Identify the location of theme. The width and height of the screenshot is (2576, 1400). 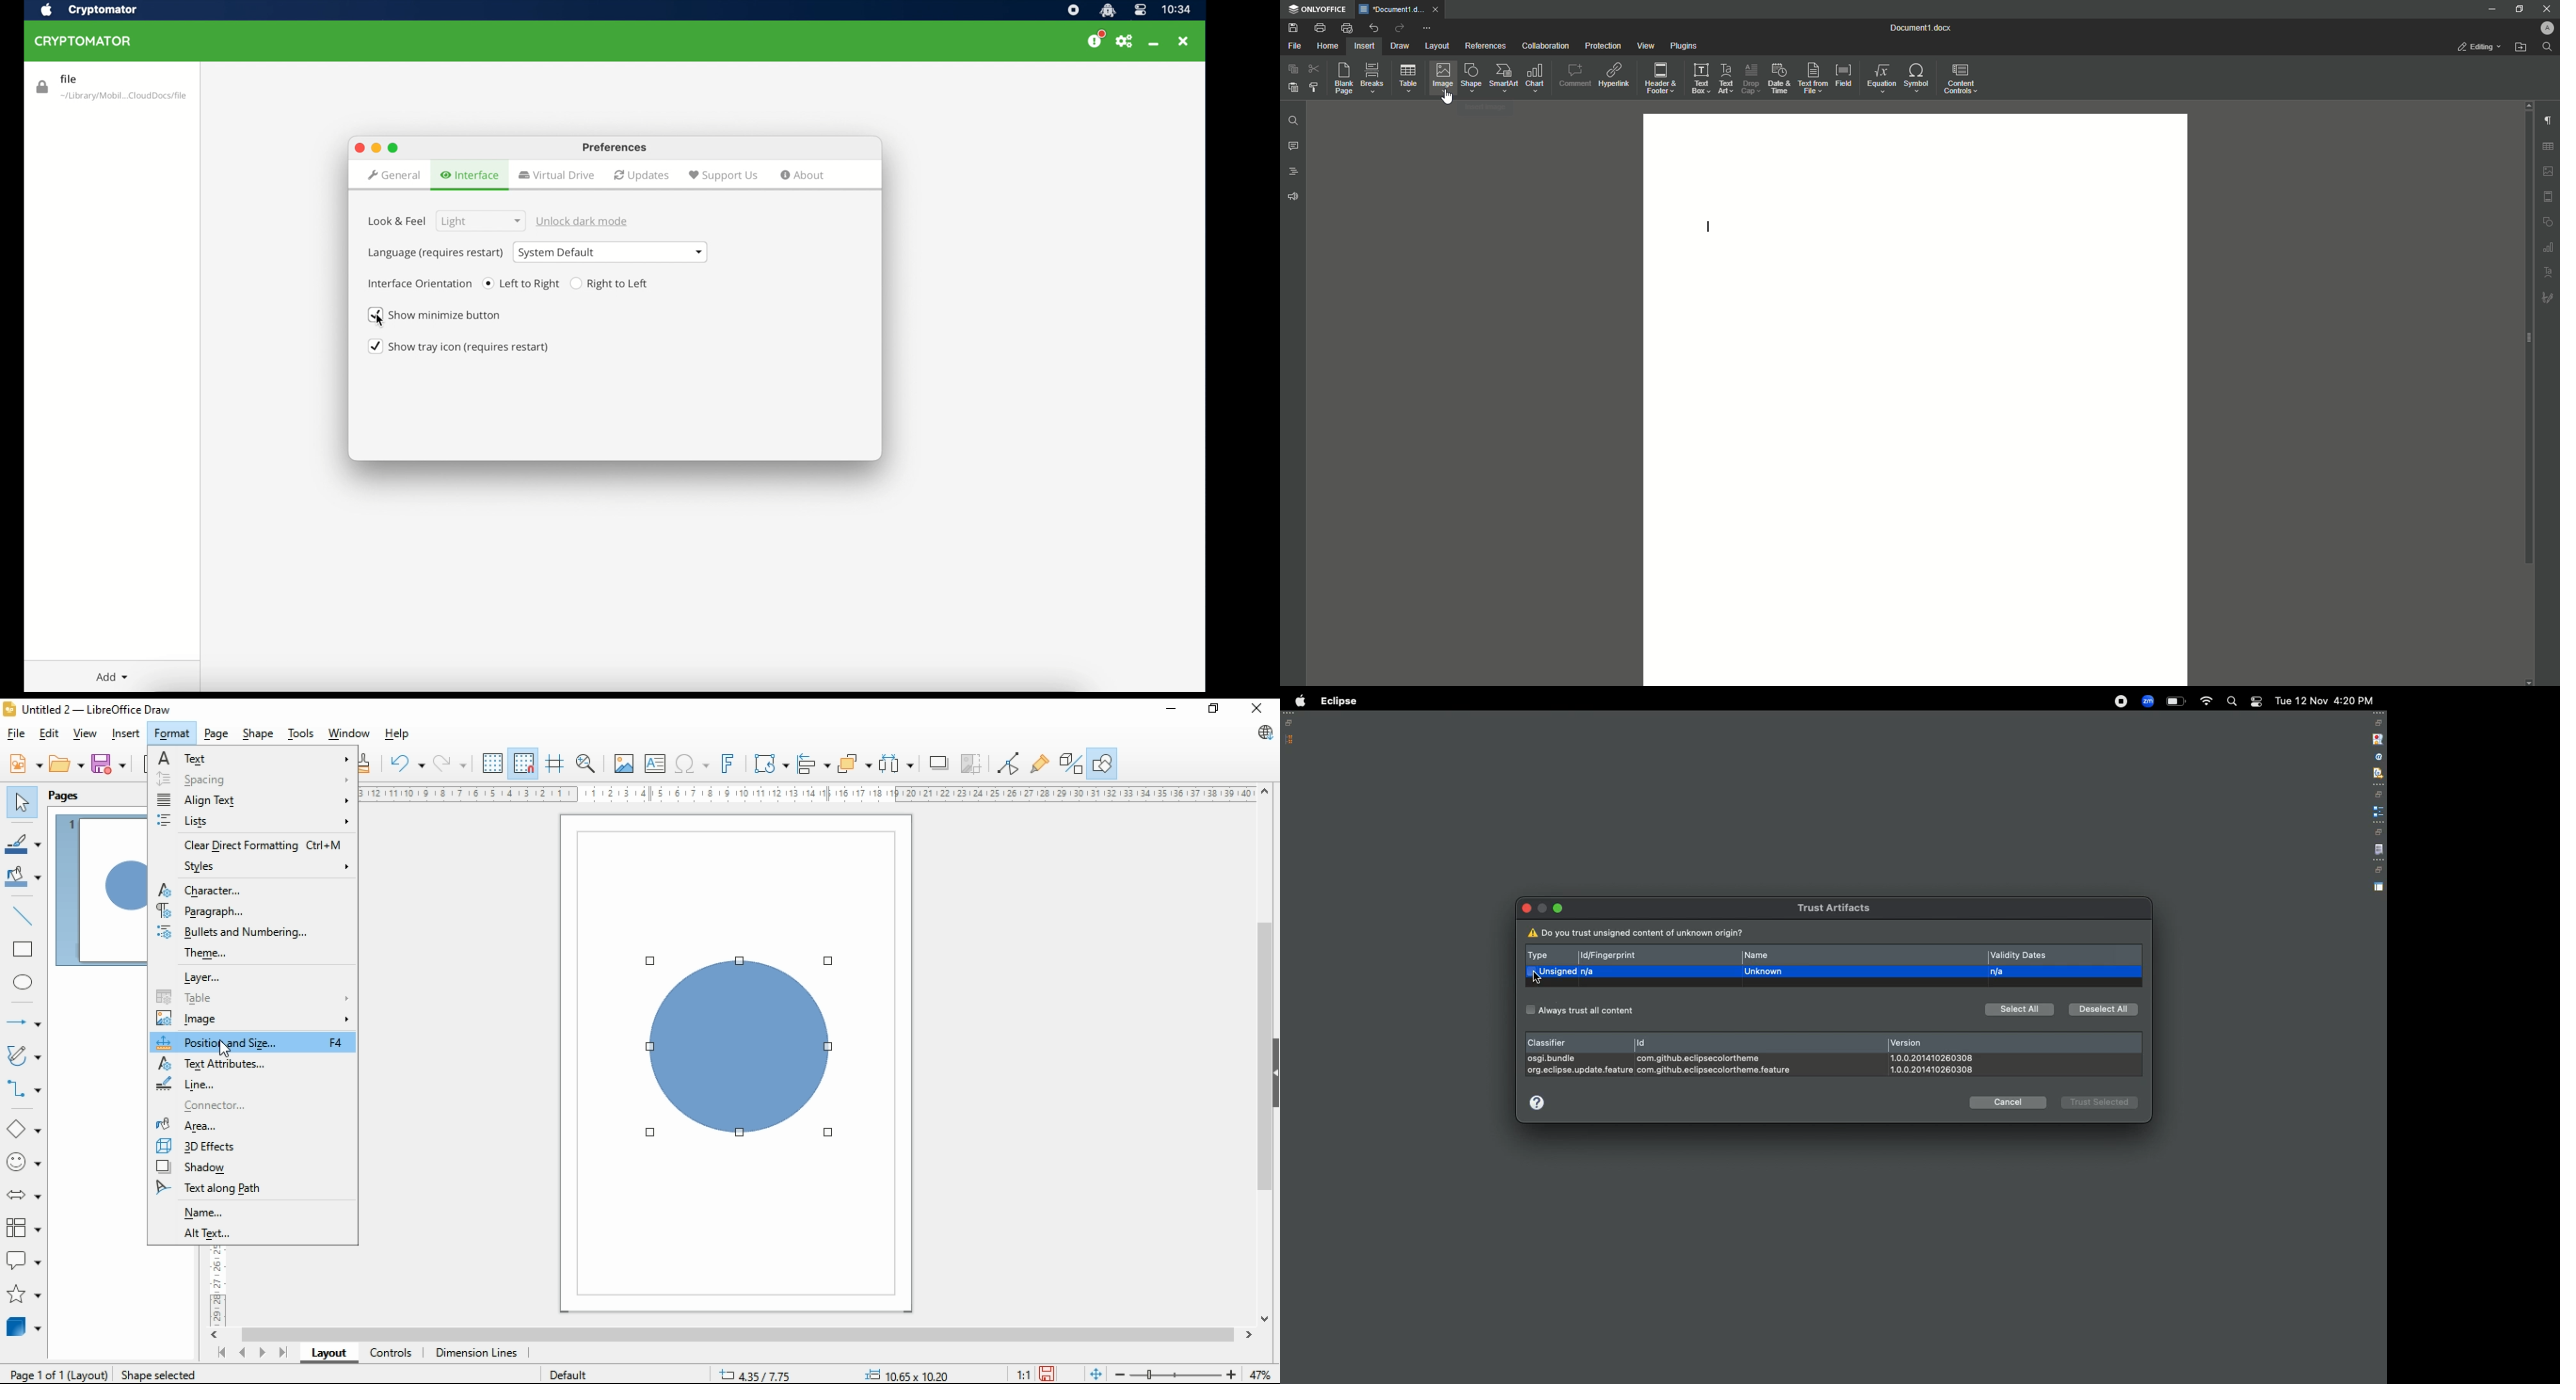
(242, 953).